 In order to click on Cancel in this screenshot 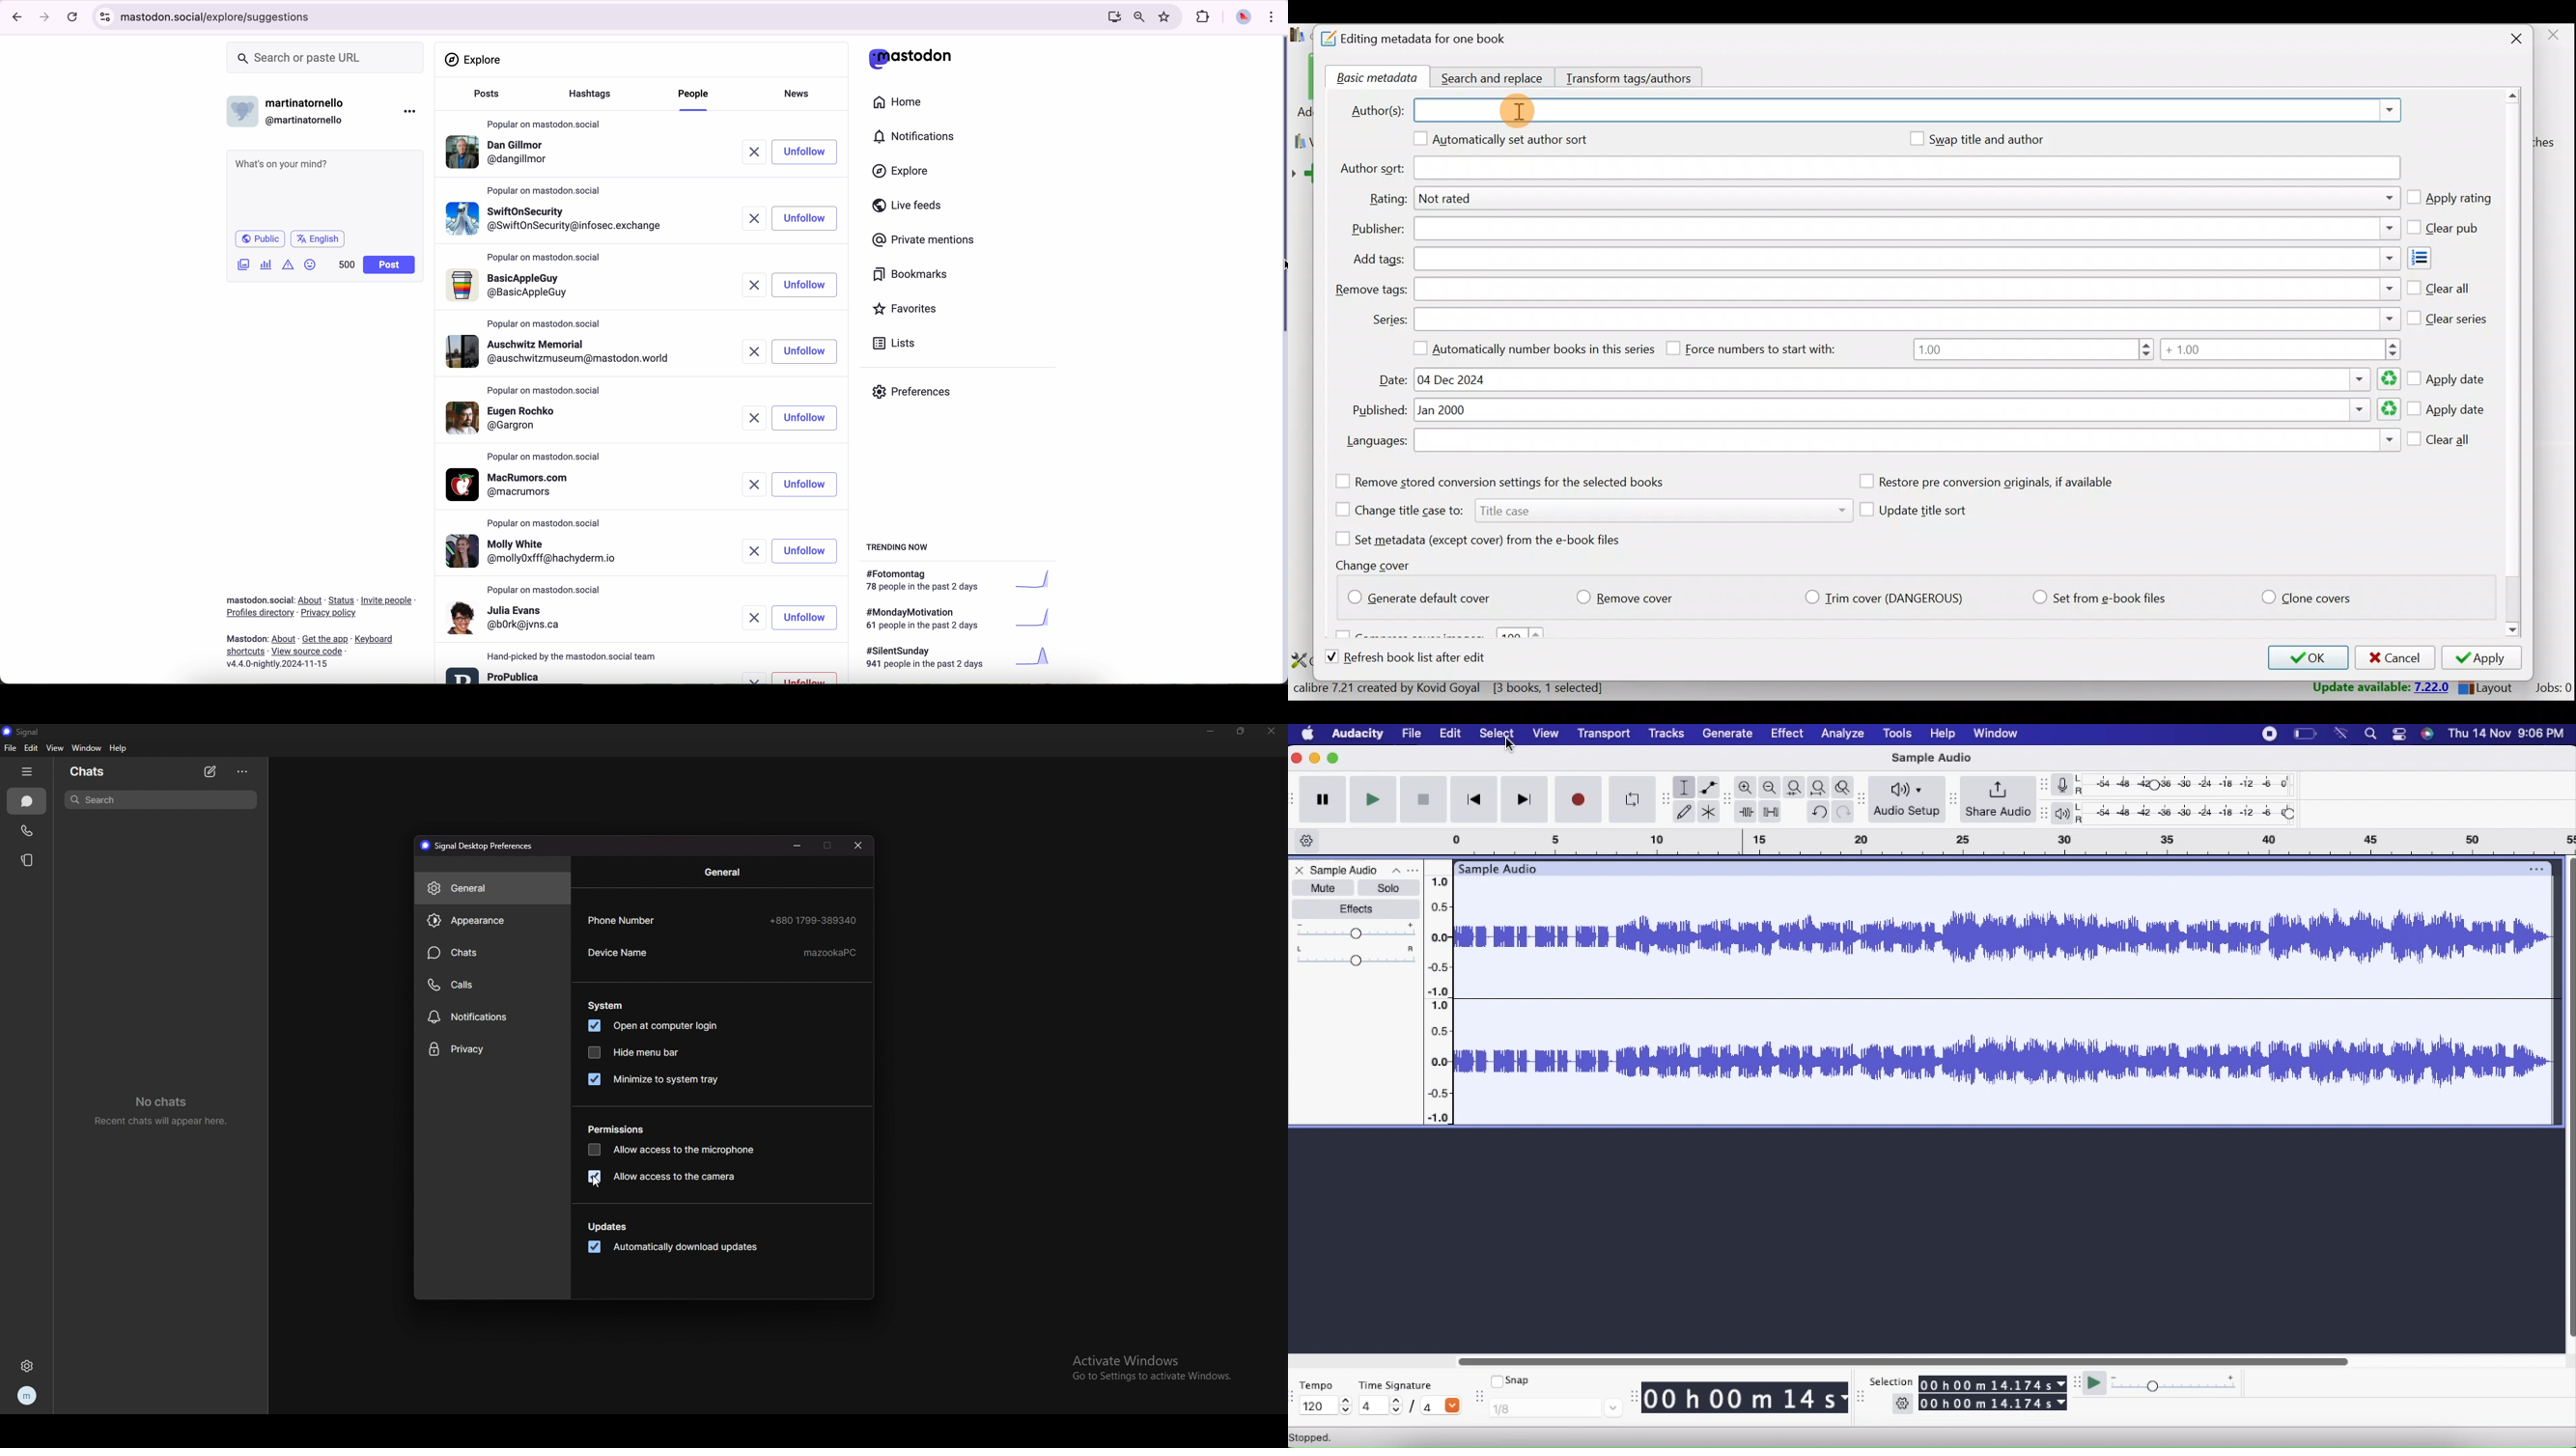, I will do `click(2393, 658)`.